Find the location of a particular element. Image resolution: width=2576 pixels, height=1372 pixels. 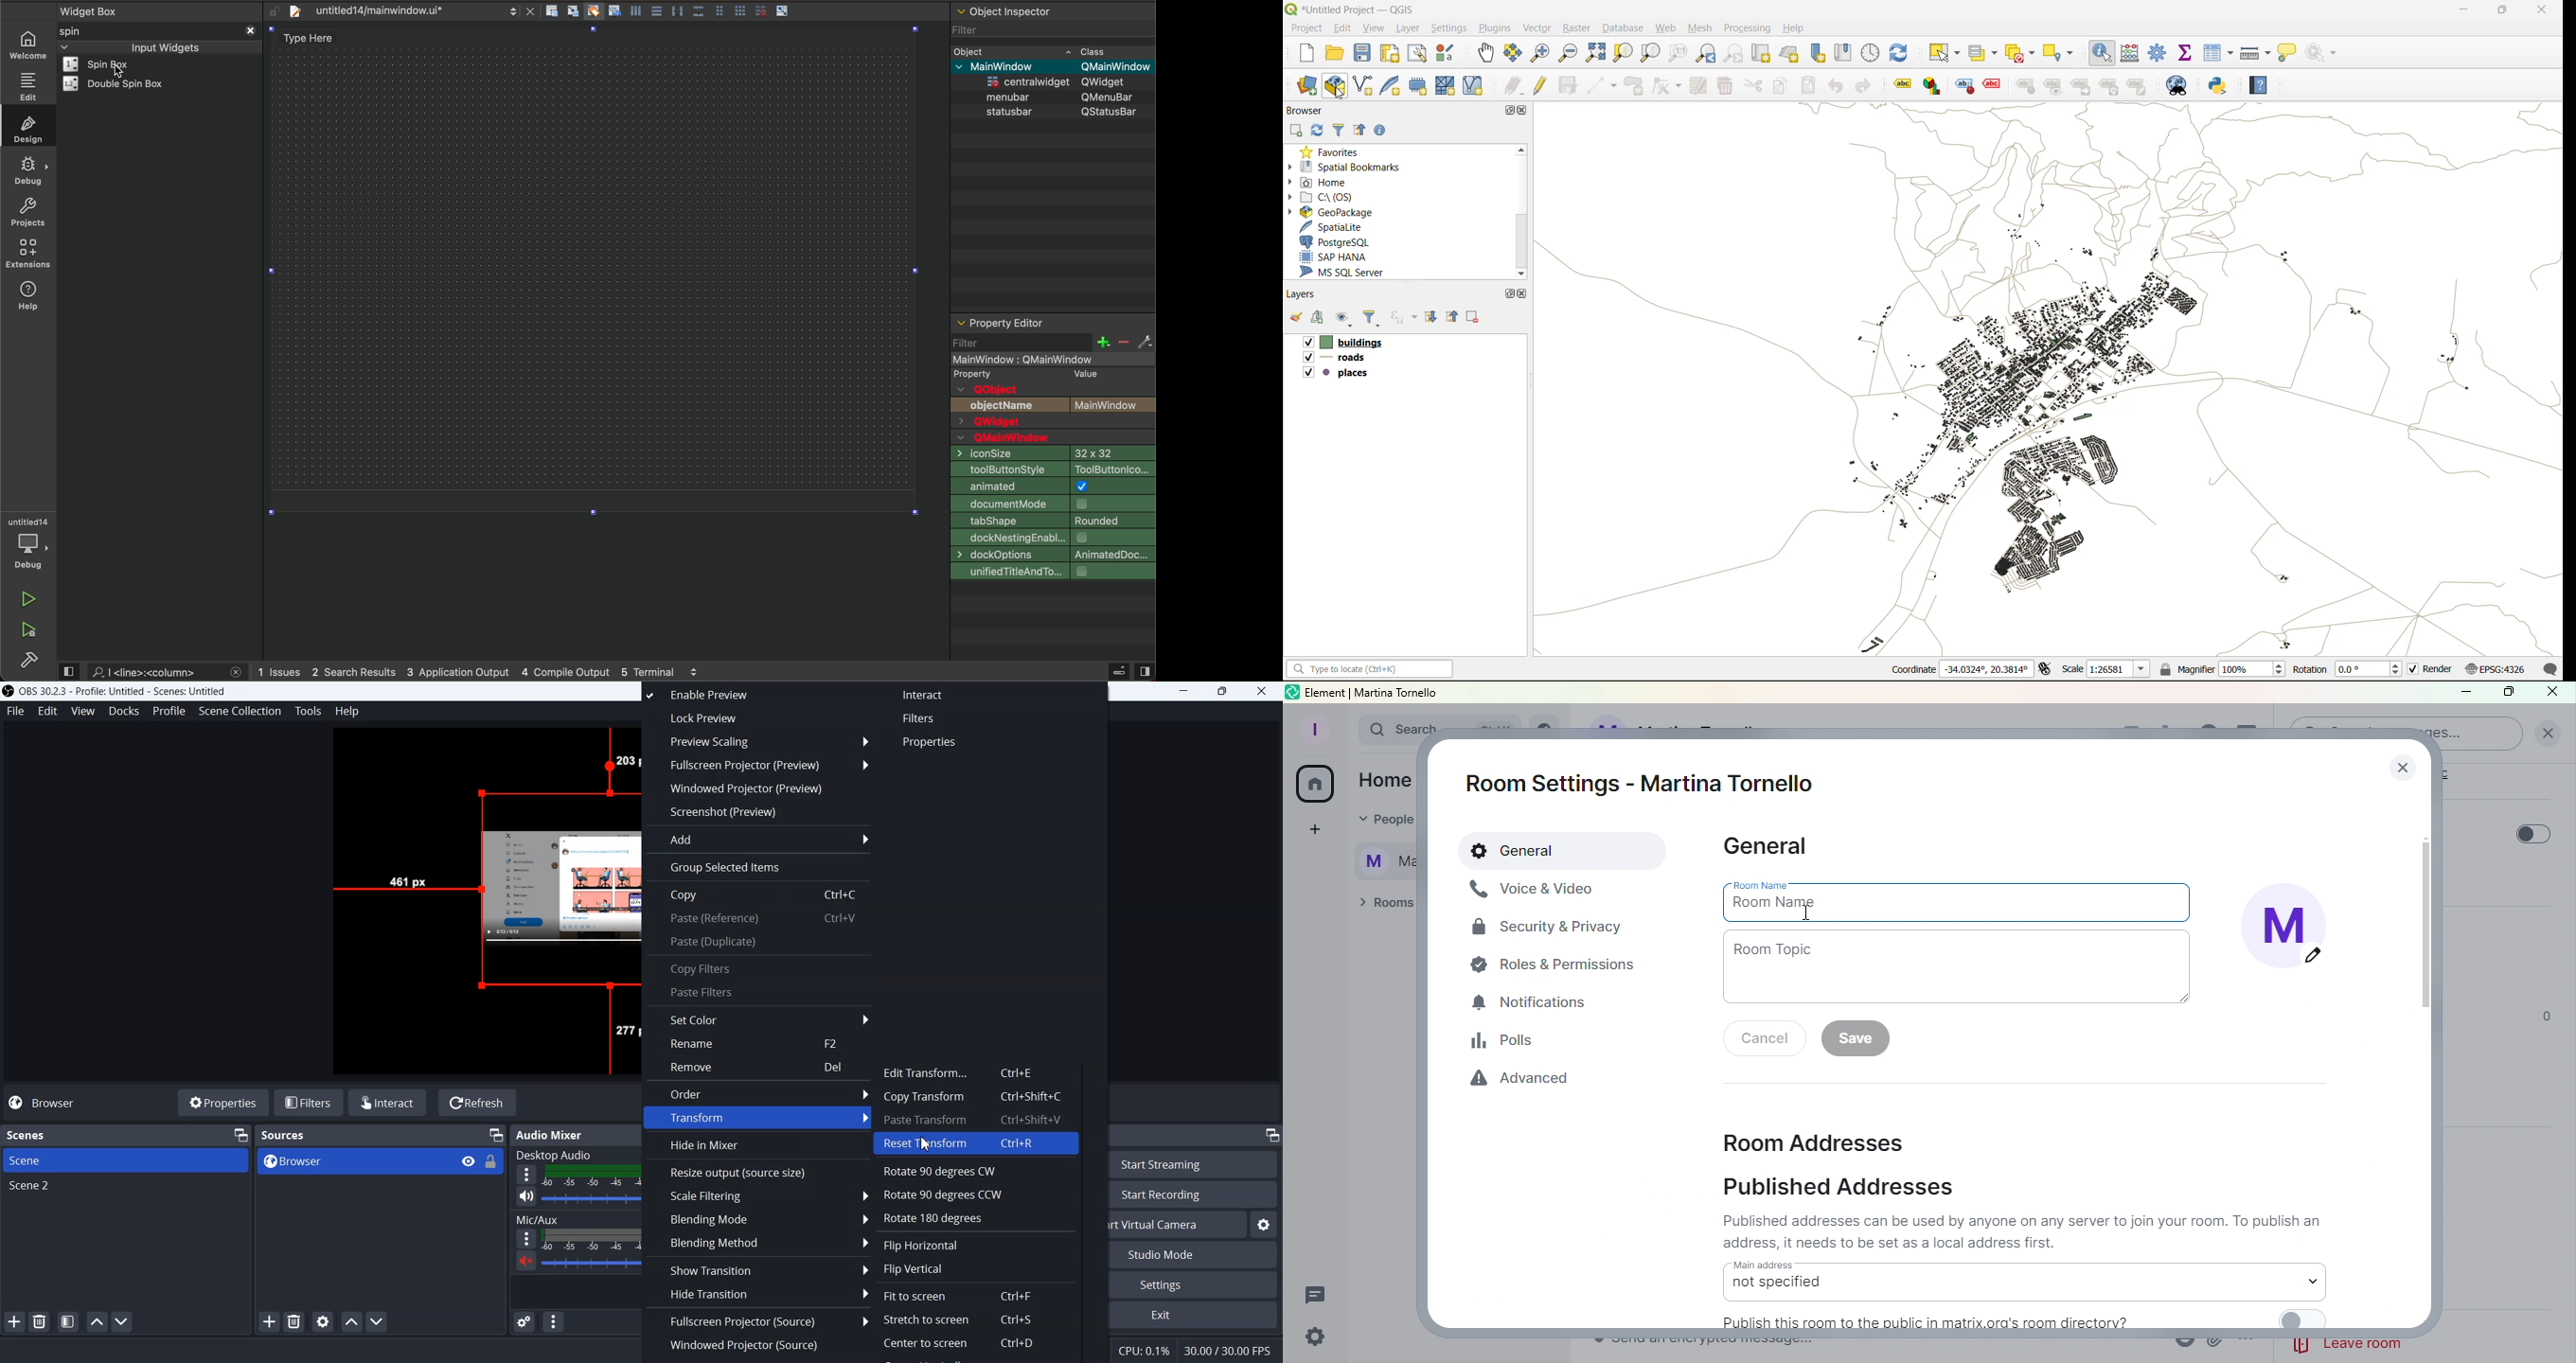

effect is located at coordinates (1992, 85).